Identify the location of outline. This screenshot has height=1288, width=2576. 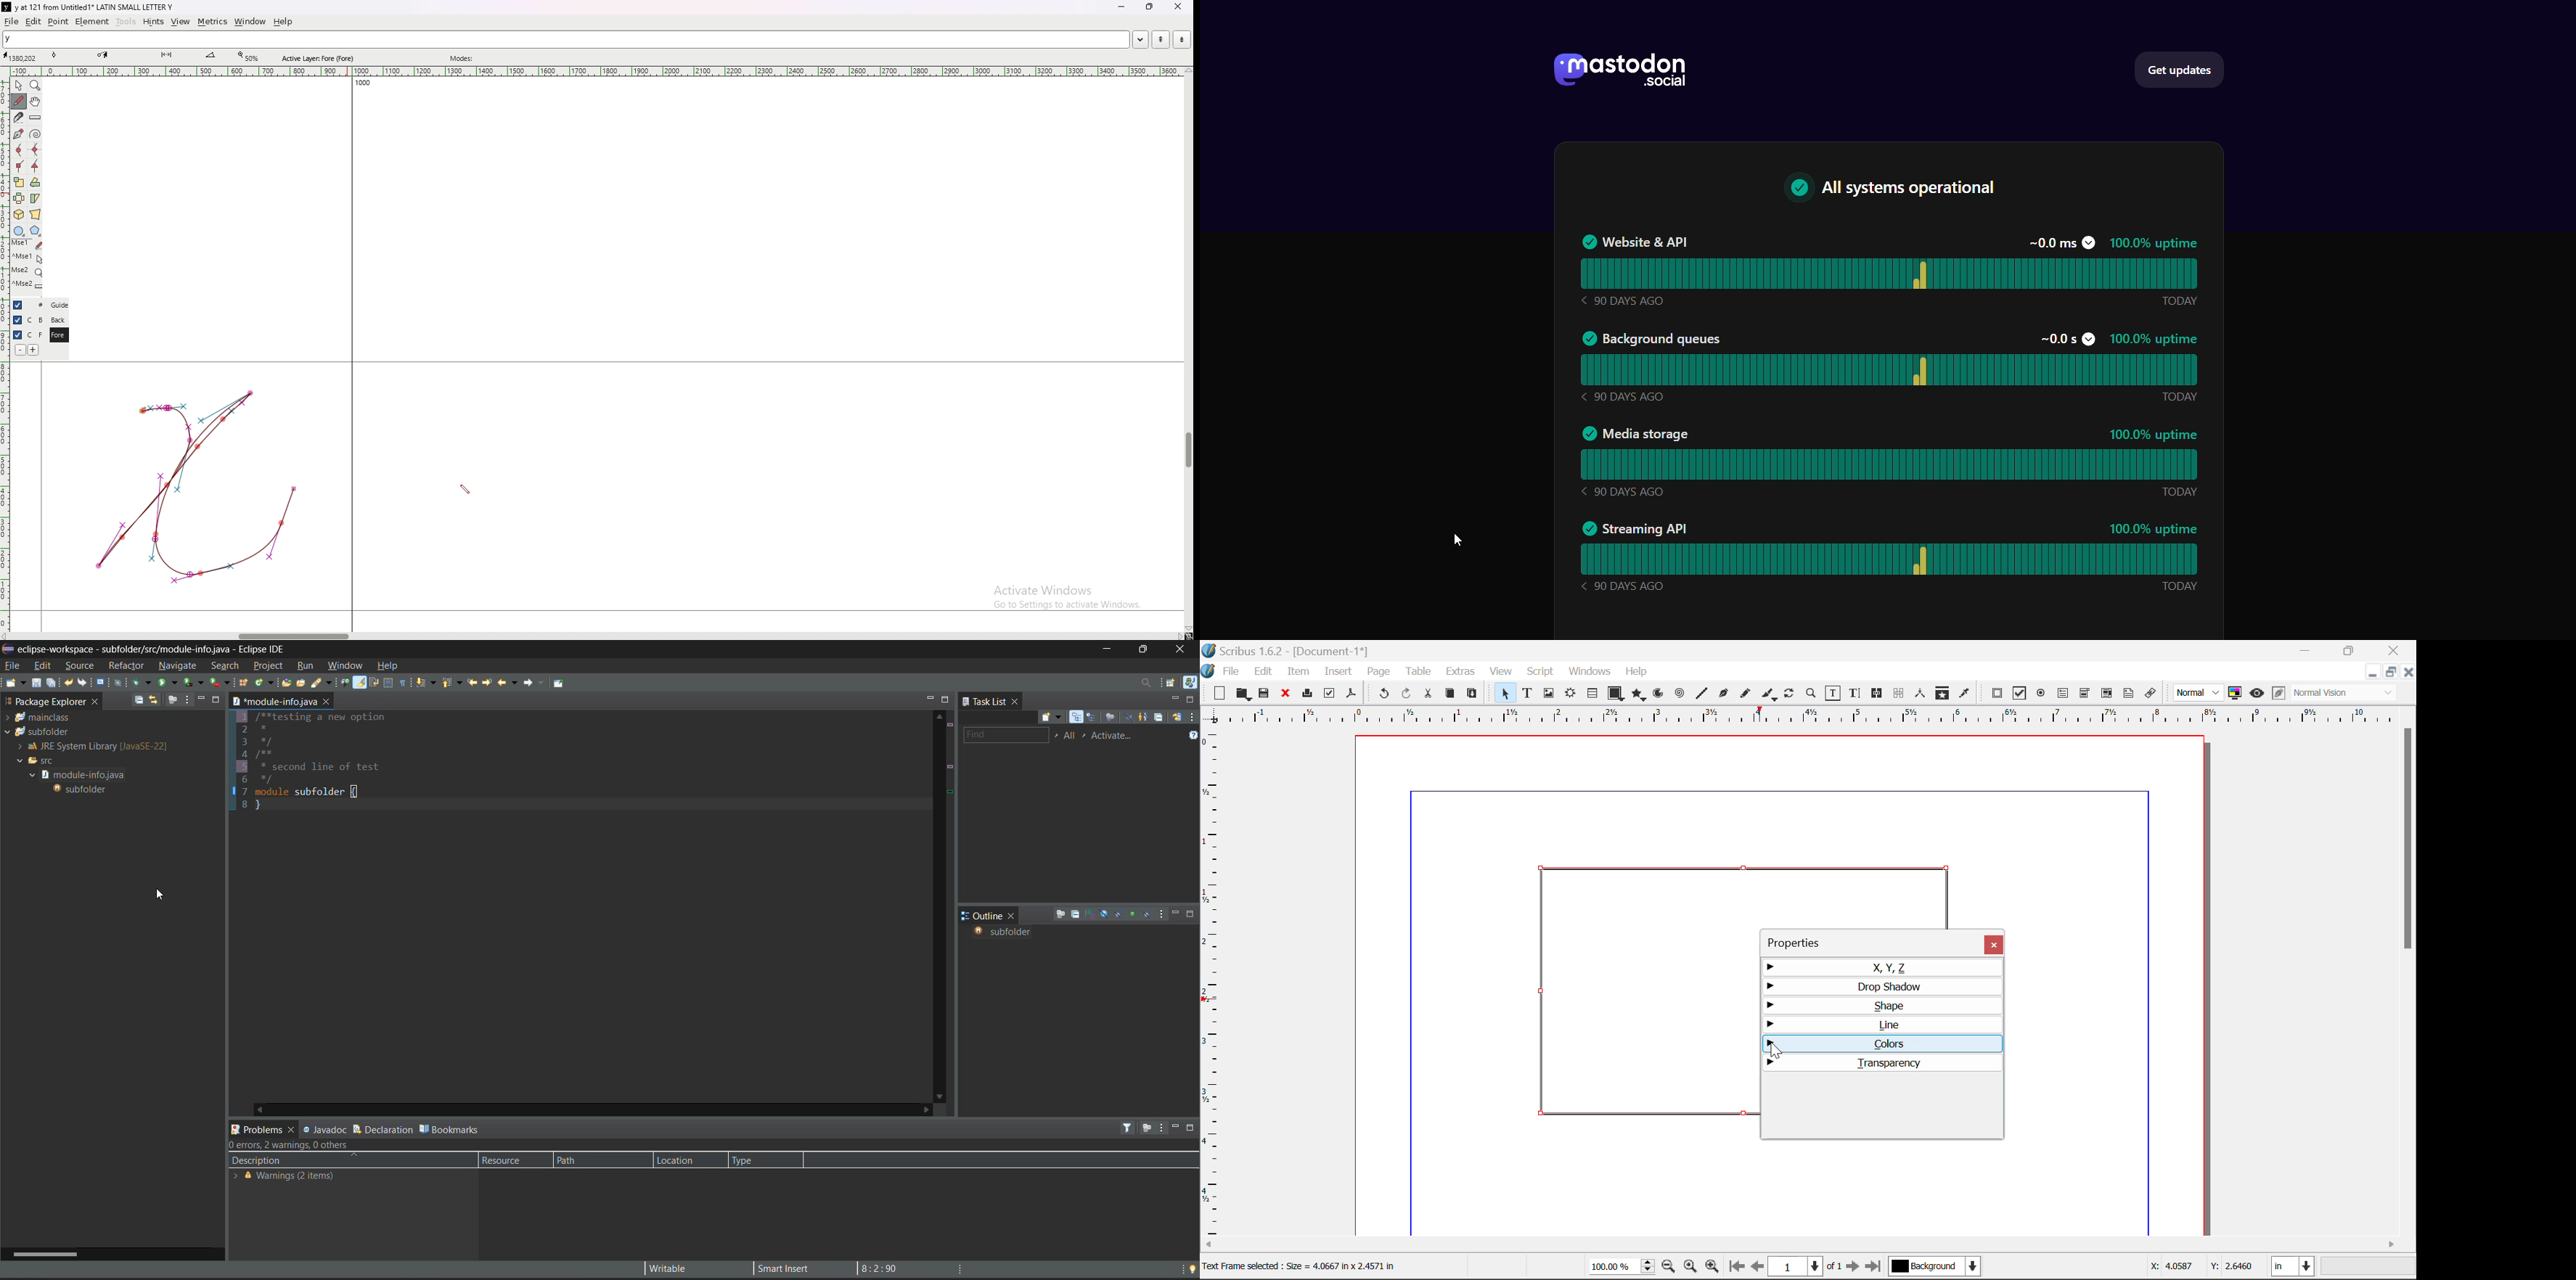
(983, 916).